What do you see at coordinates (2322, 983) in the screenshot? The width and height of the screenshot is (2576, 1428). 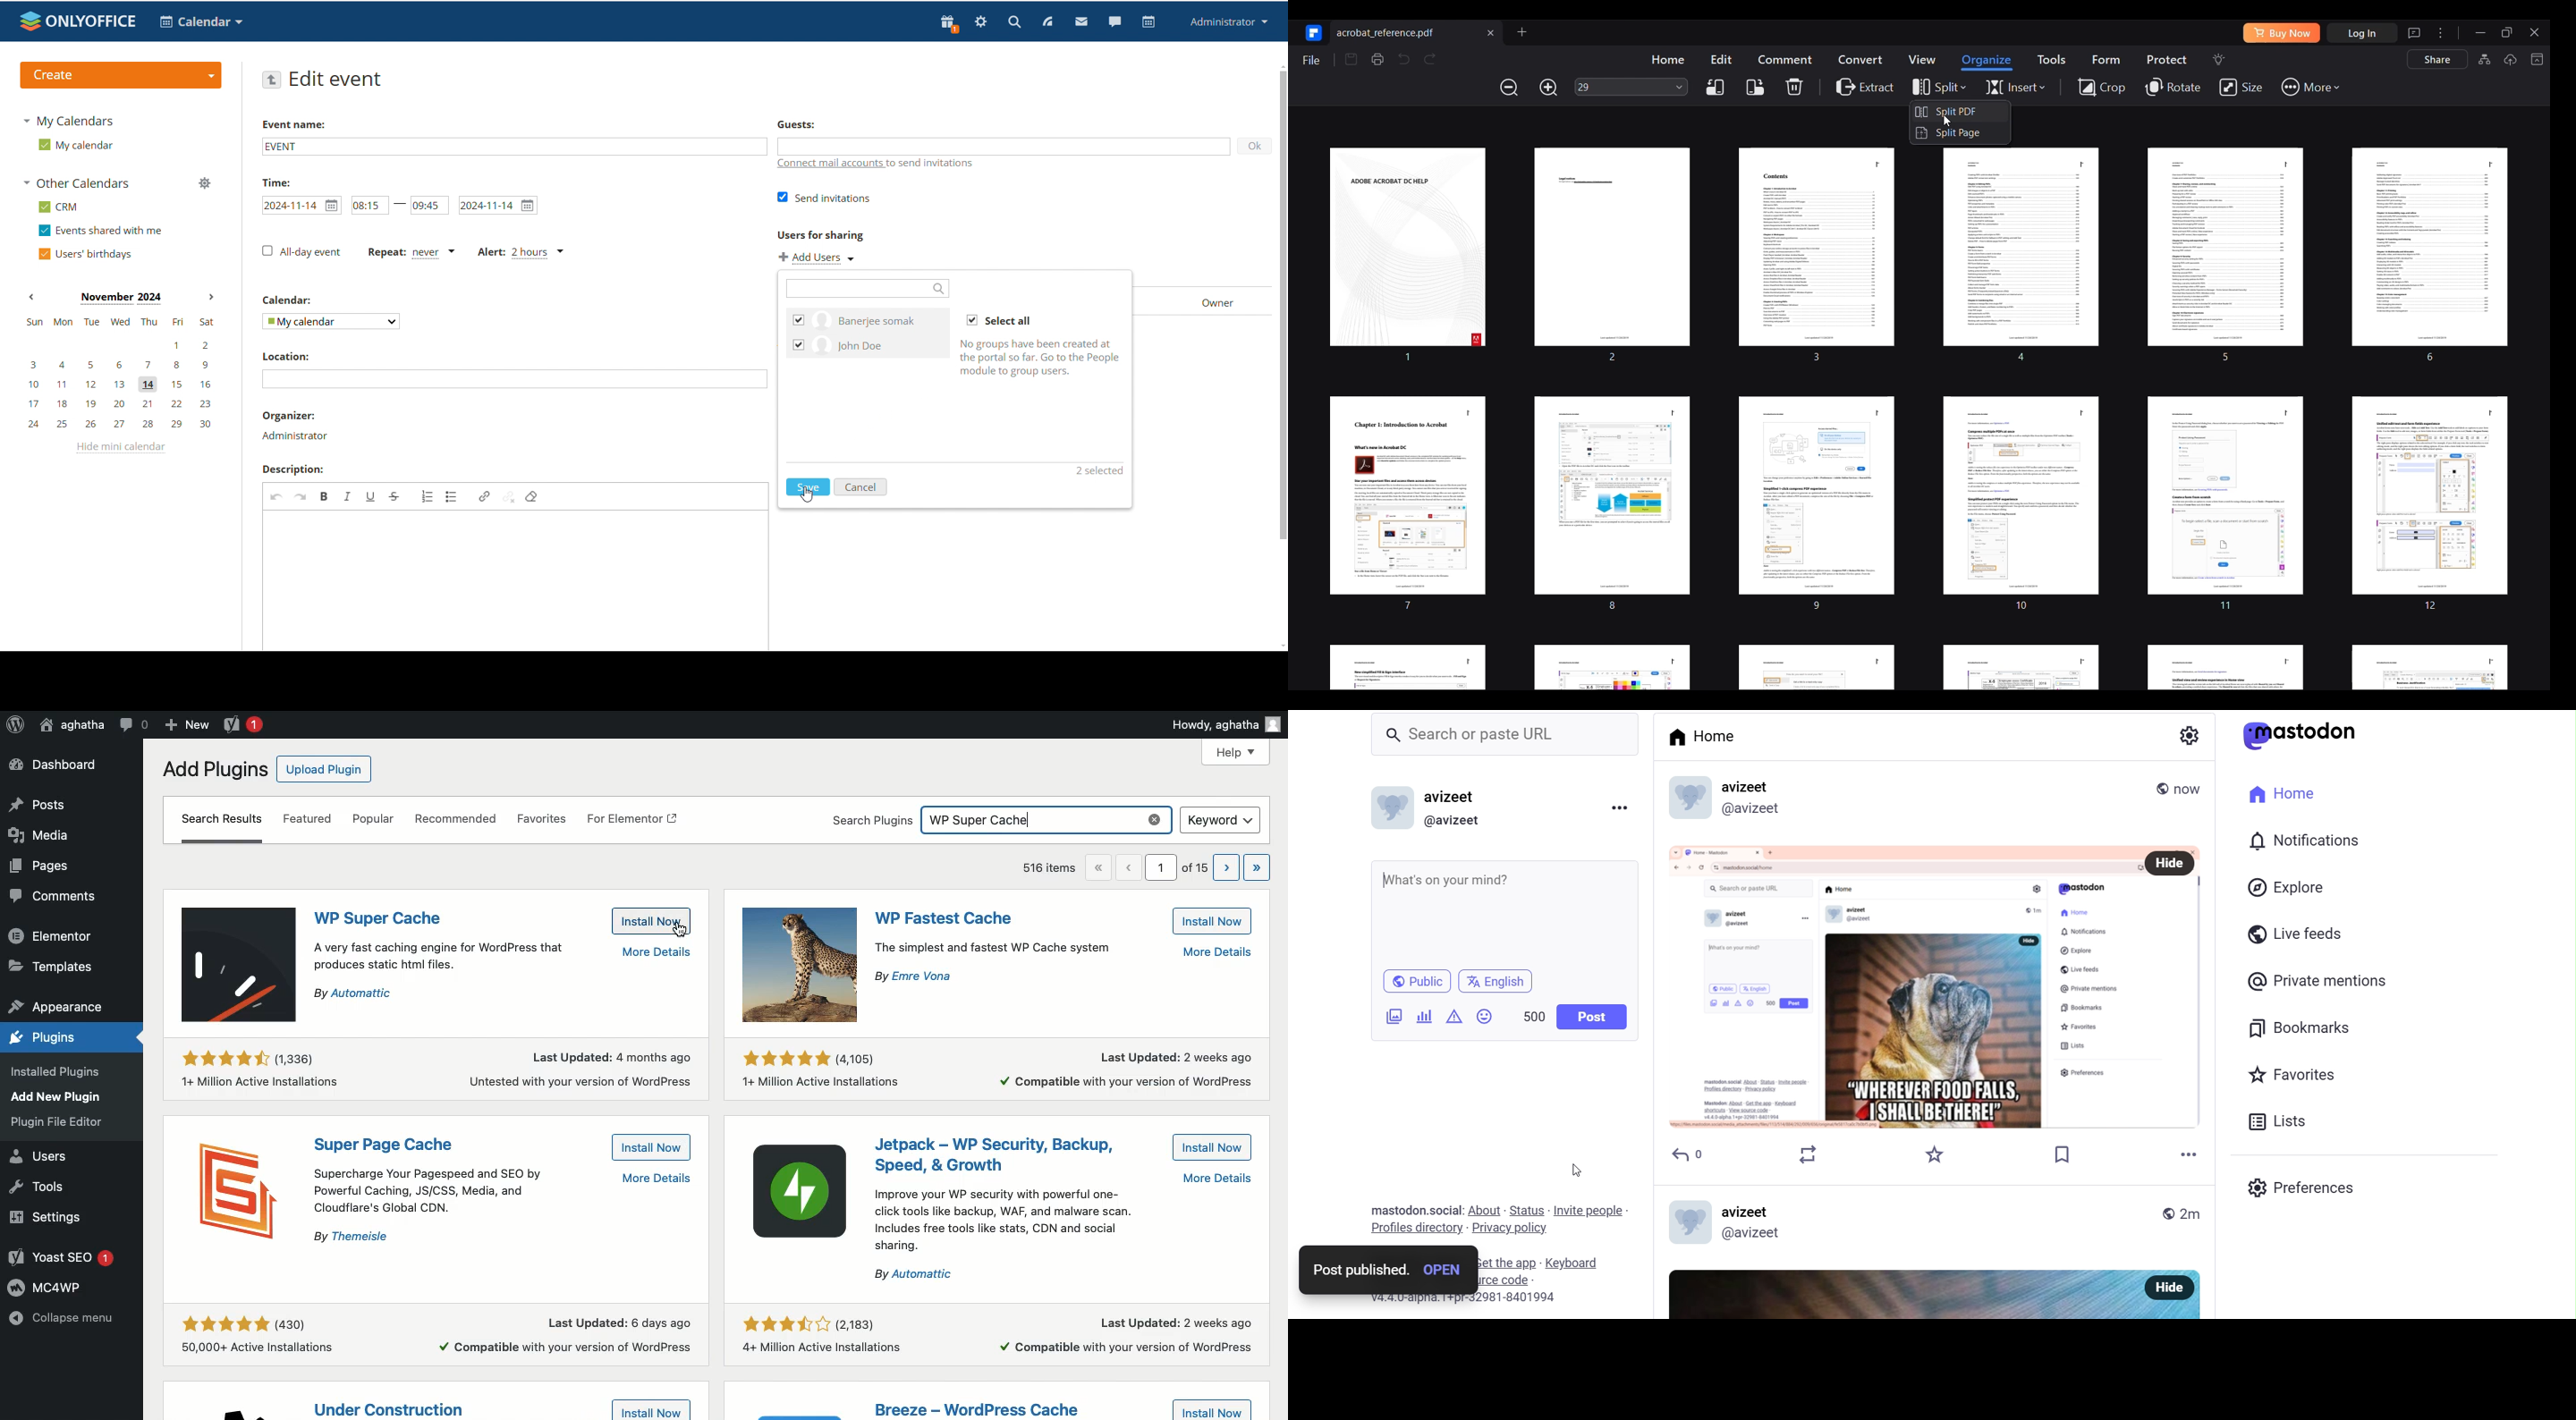 I see `private mention` at bounding box center [2322, 983].